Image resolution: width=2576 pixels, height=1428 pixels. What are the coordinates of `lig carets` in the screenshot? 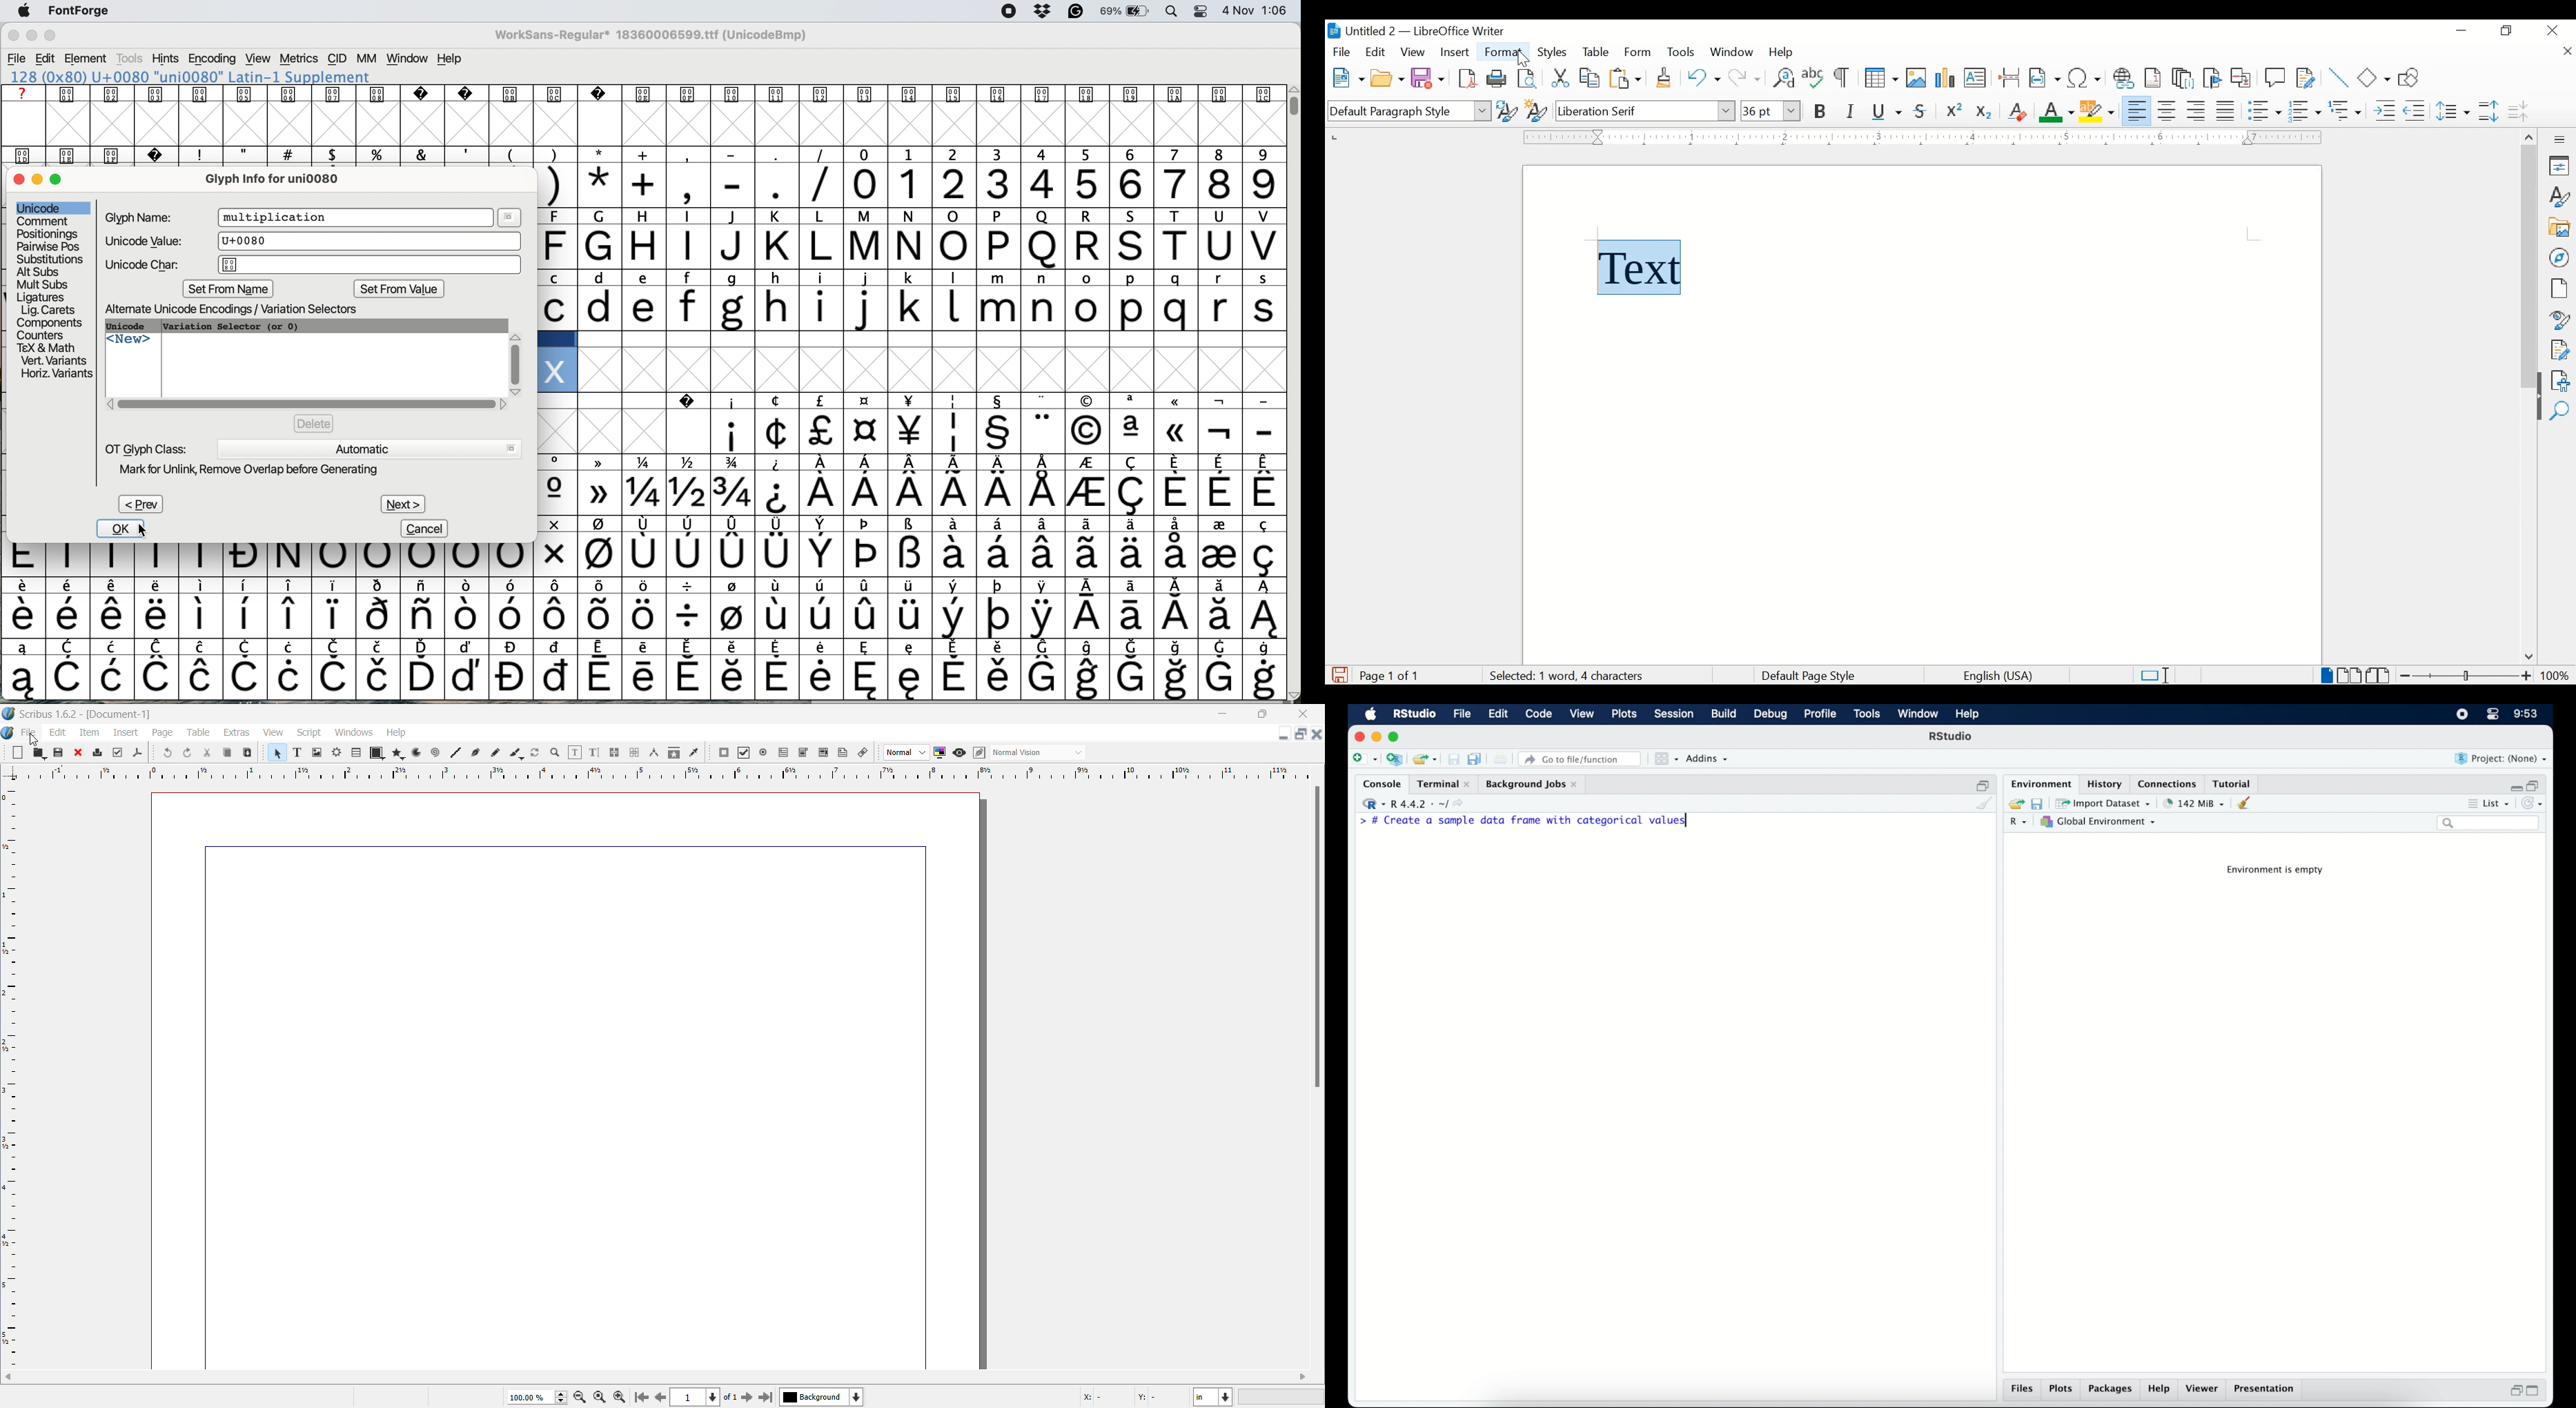 It's located at (47, 310).